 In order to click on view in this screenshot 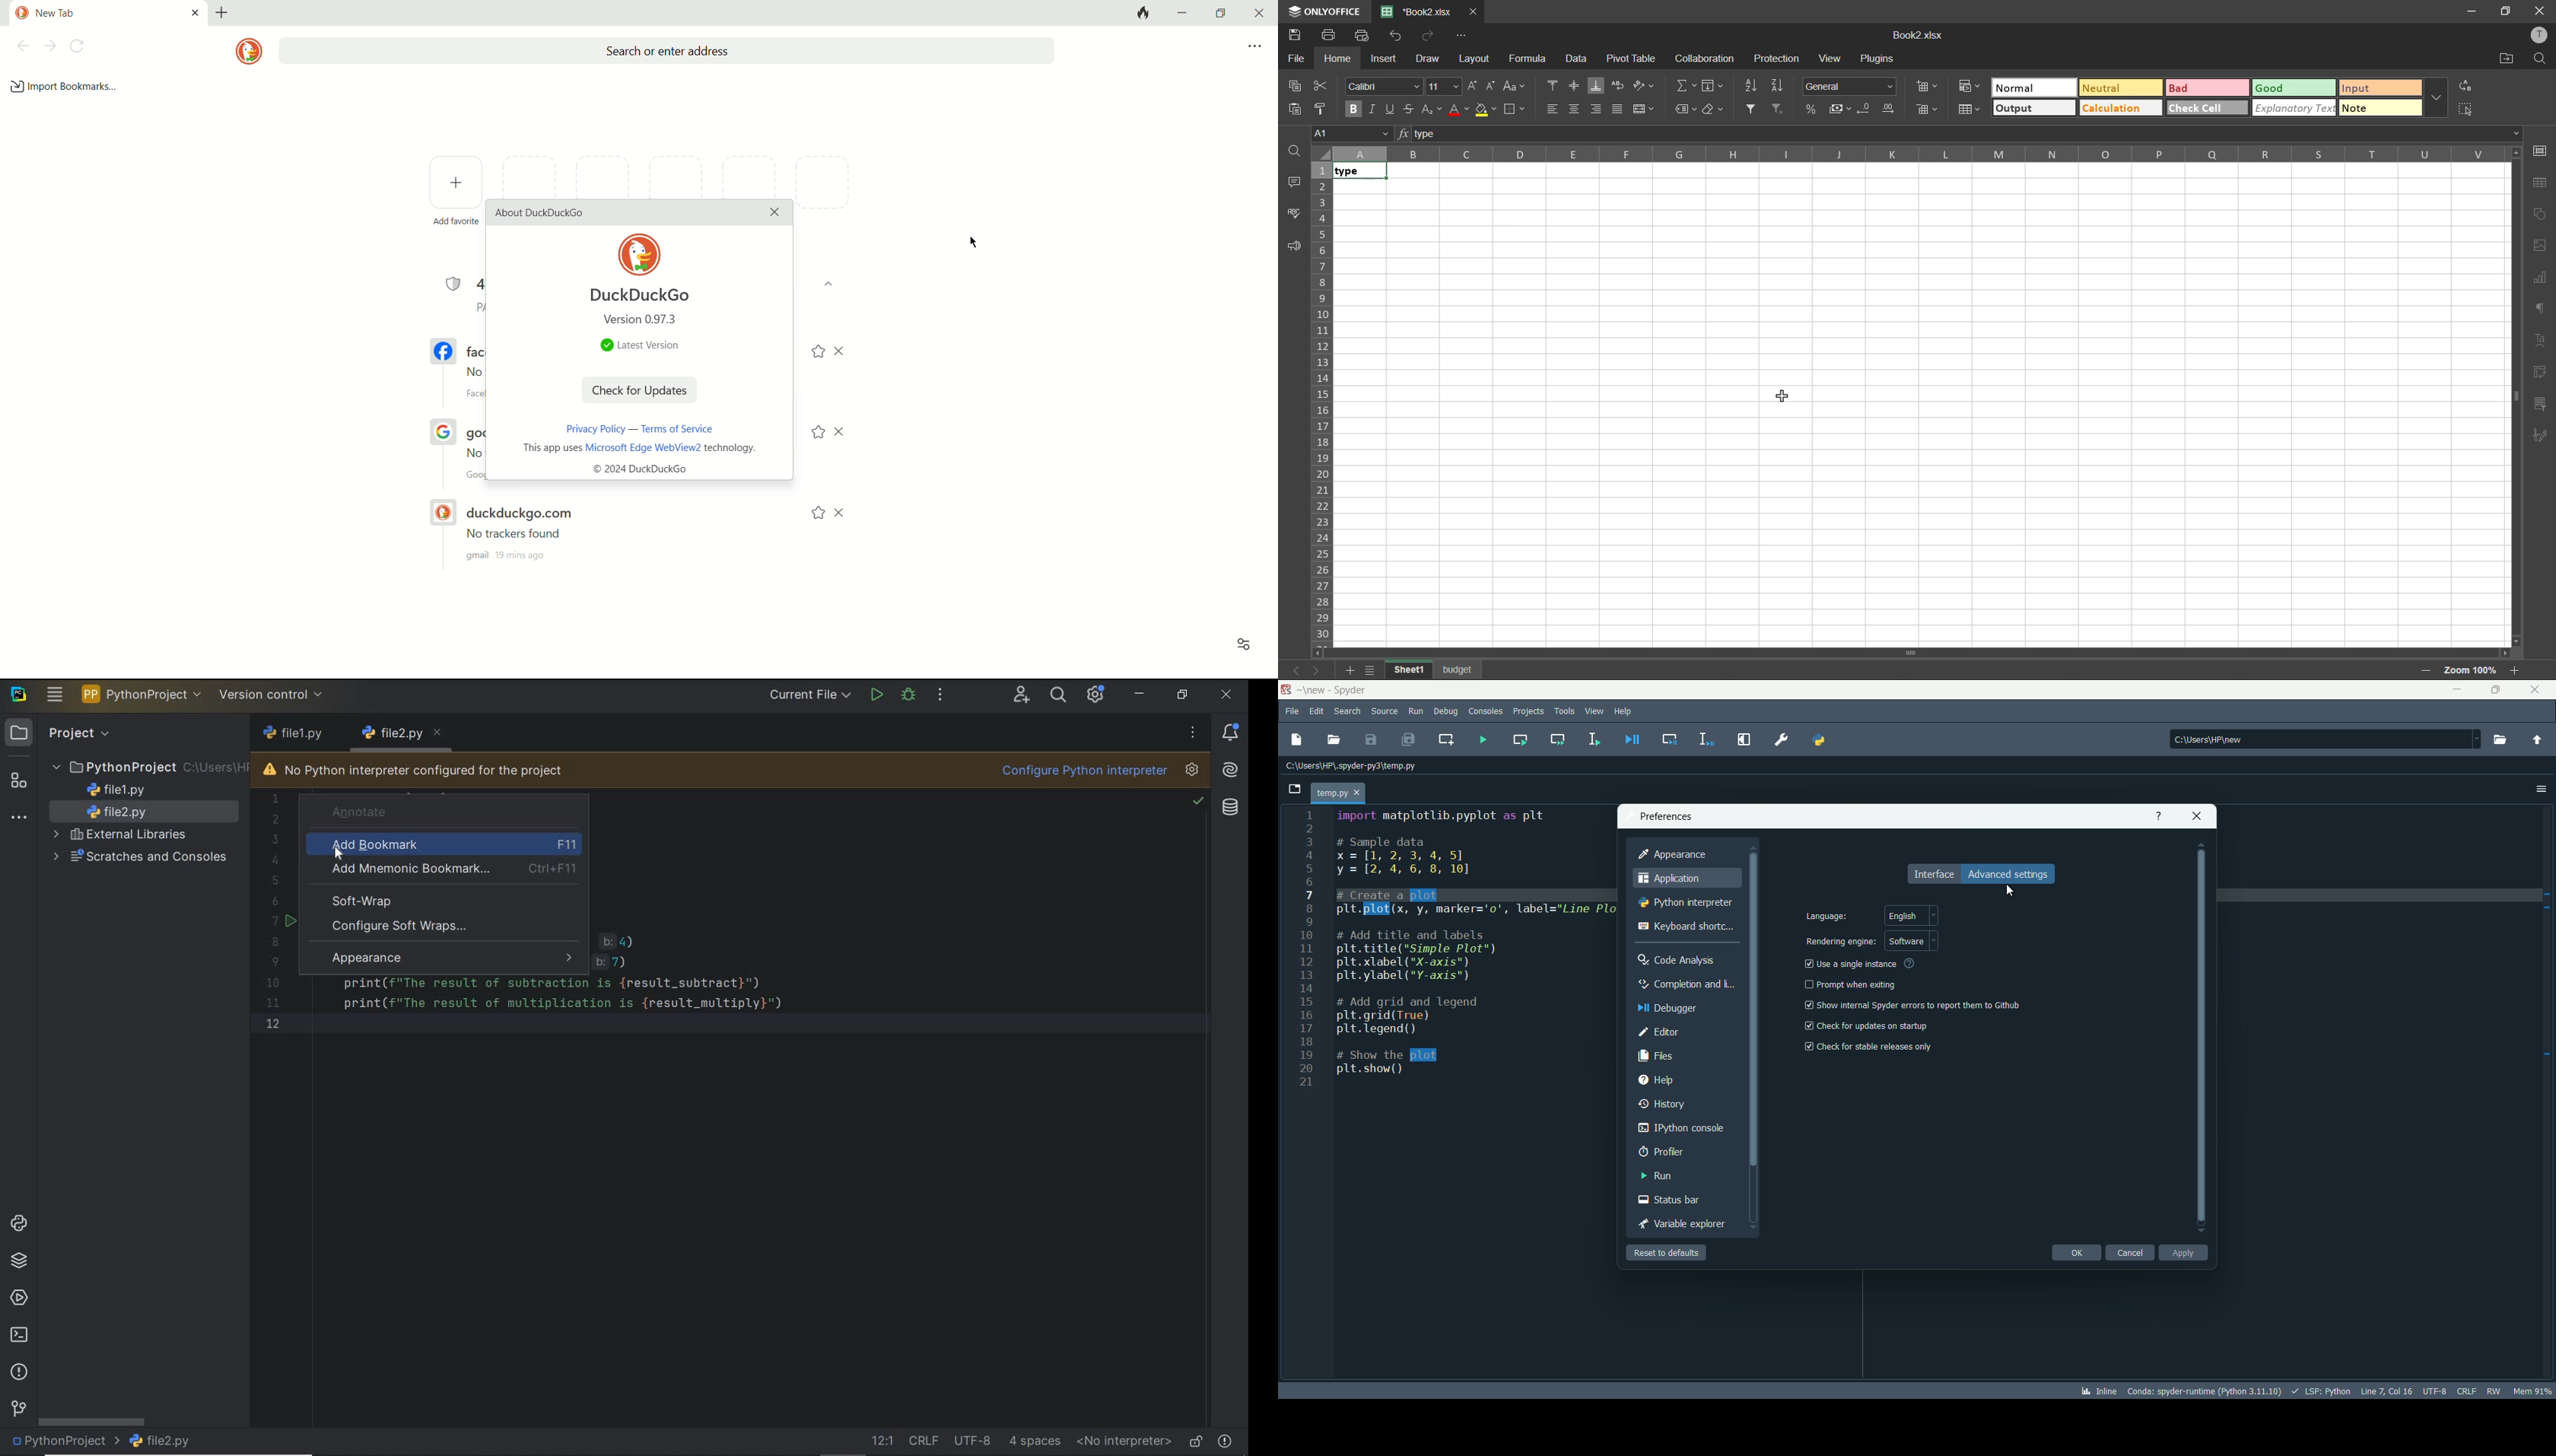, I will do `click(1832, 58)`.